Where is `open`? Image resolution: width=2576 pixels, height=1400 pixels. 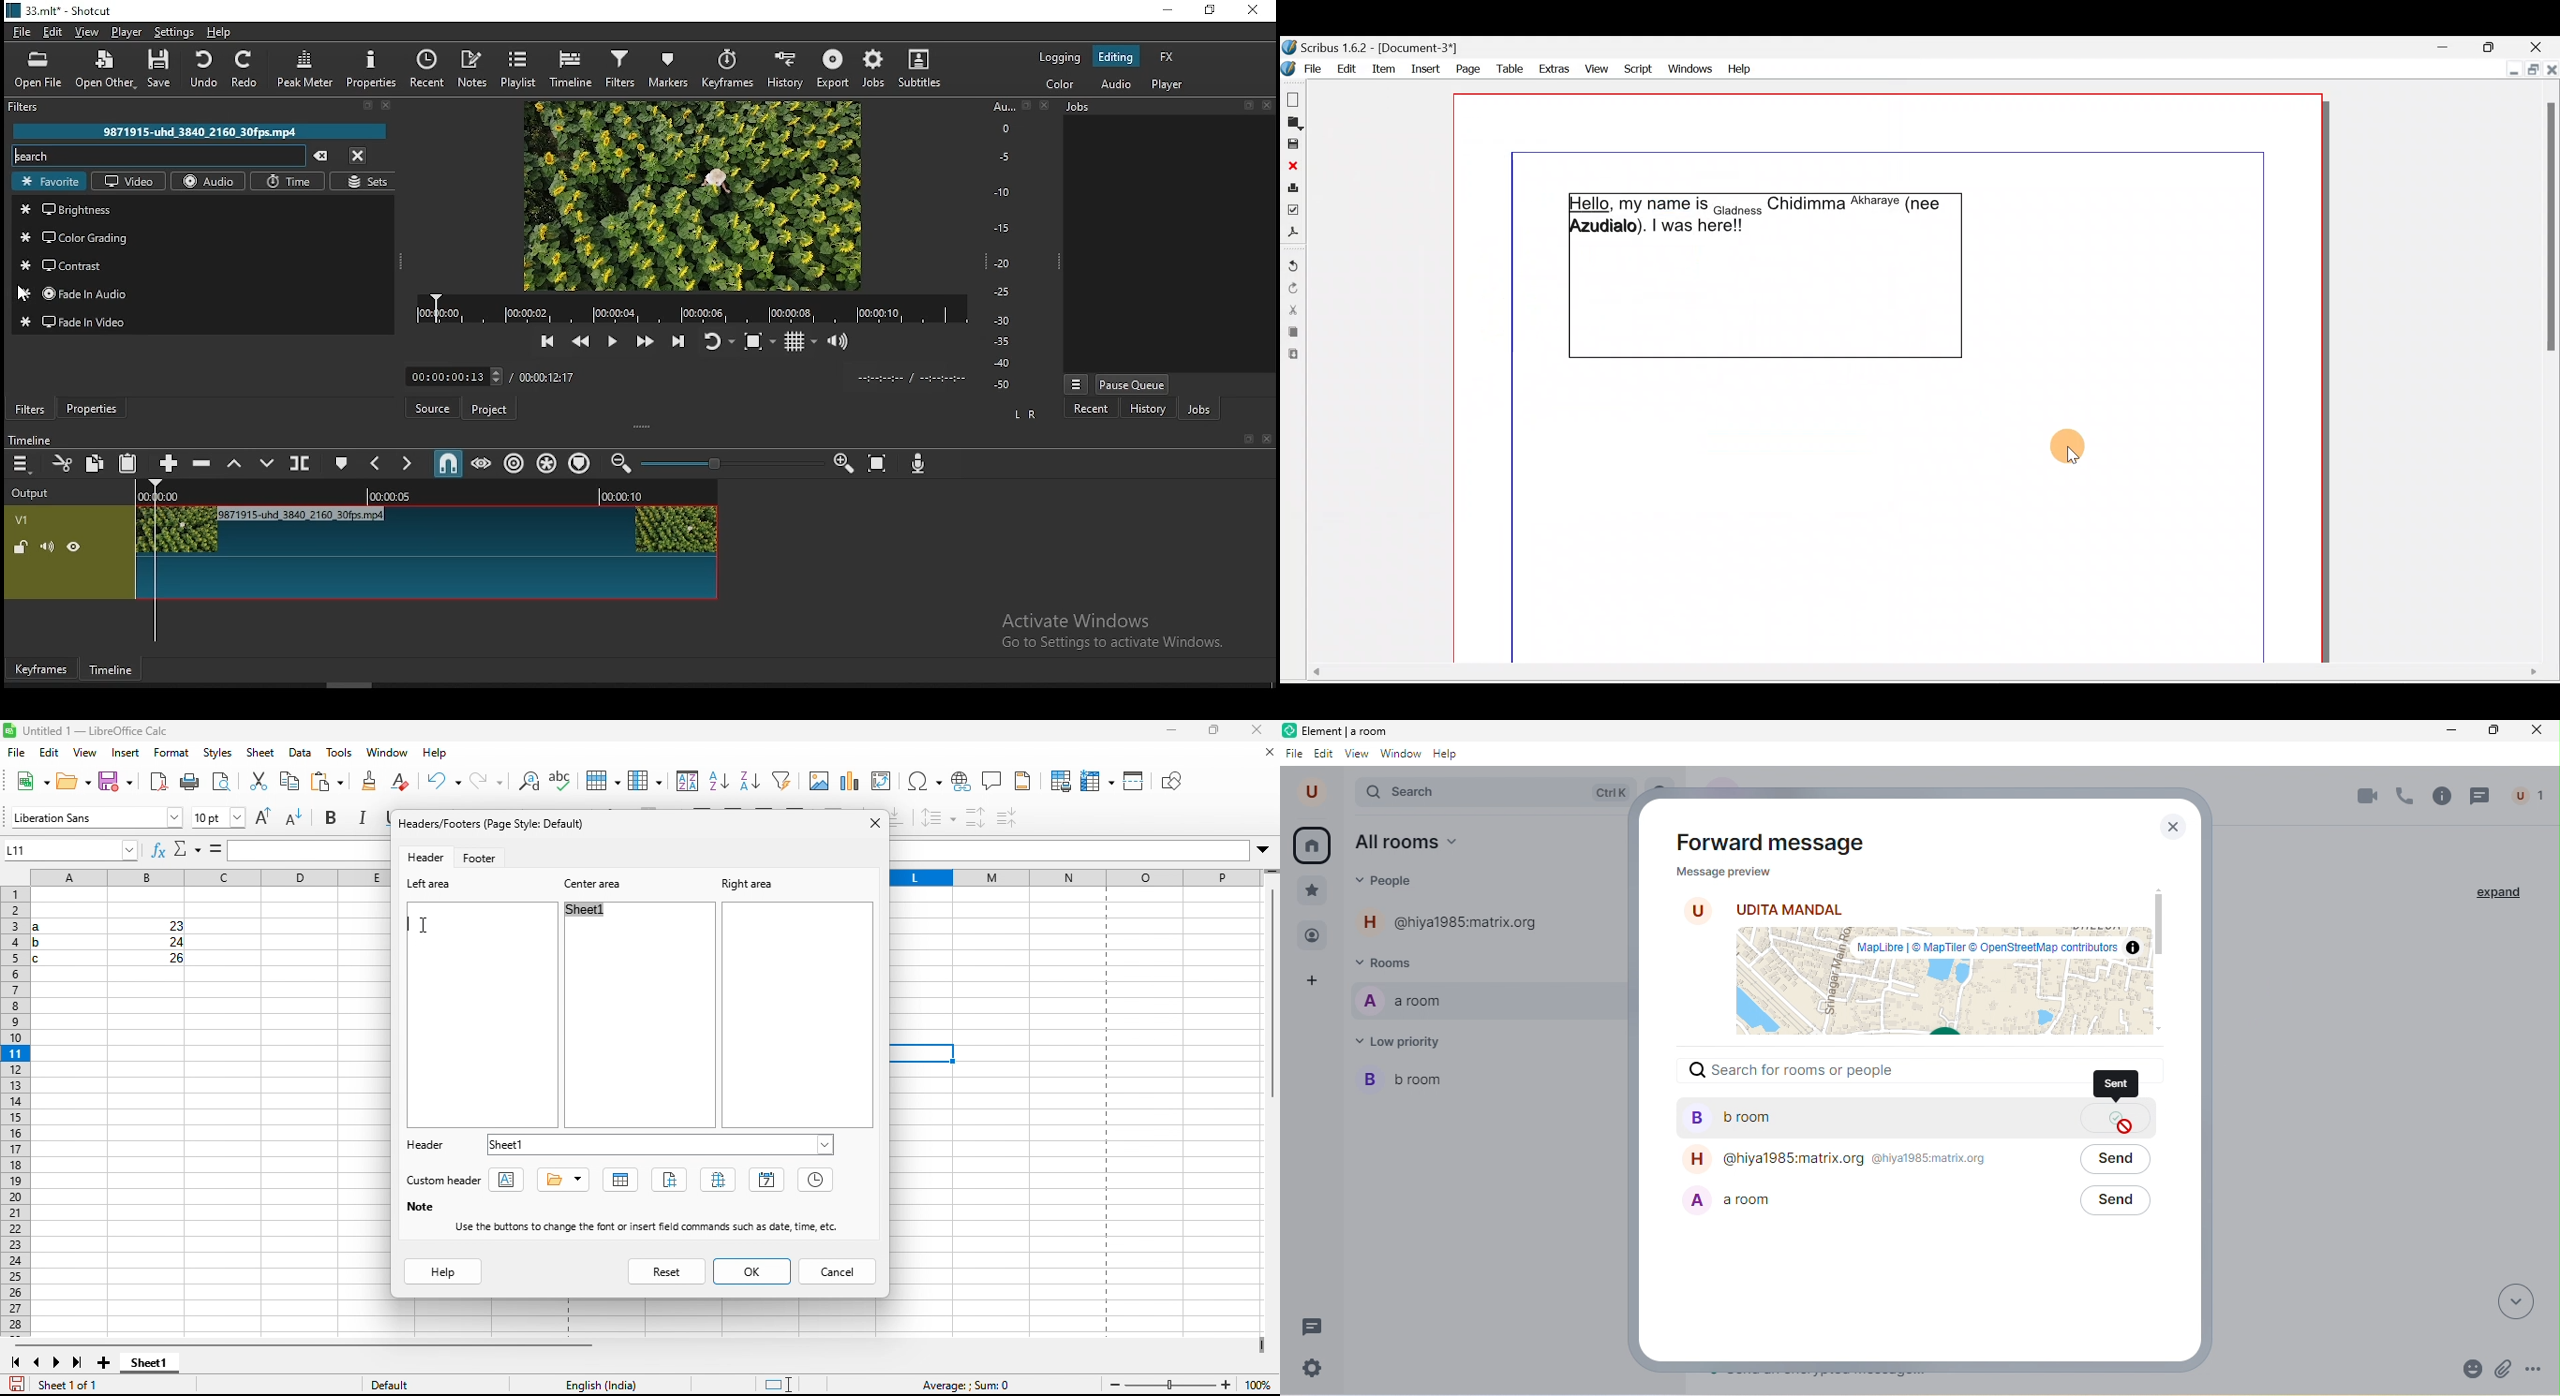
open is located at coordinates (73, 783).